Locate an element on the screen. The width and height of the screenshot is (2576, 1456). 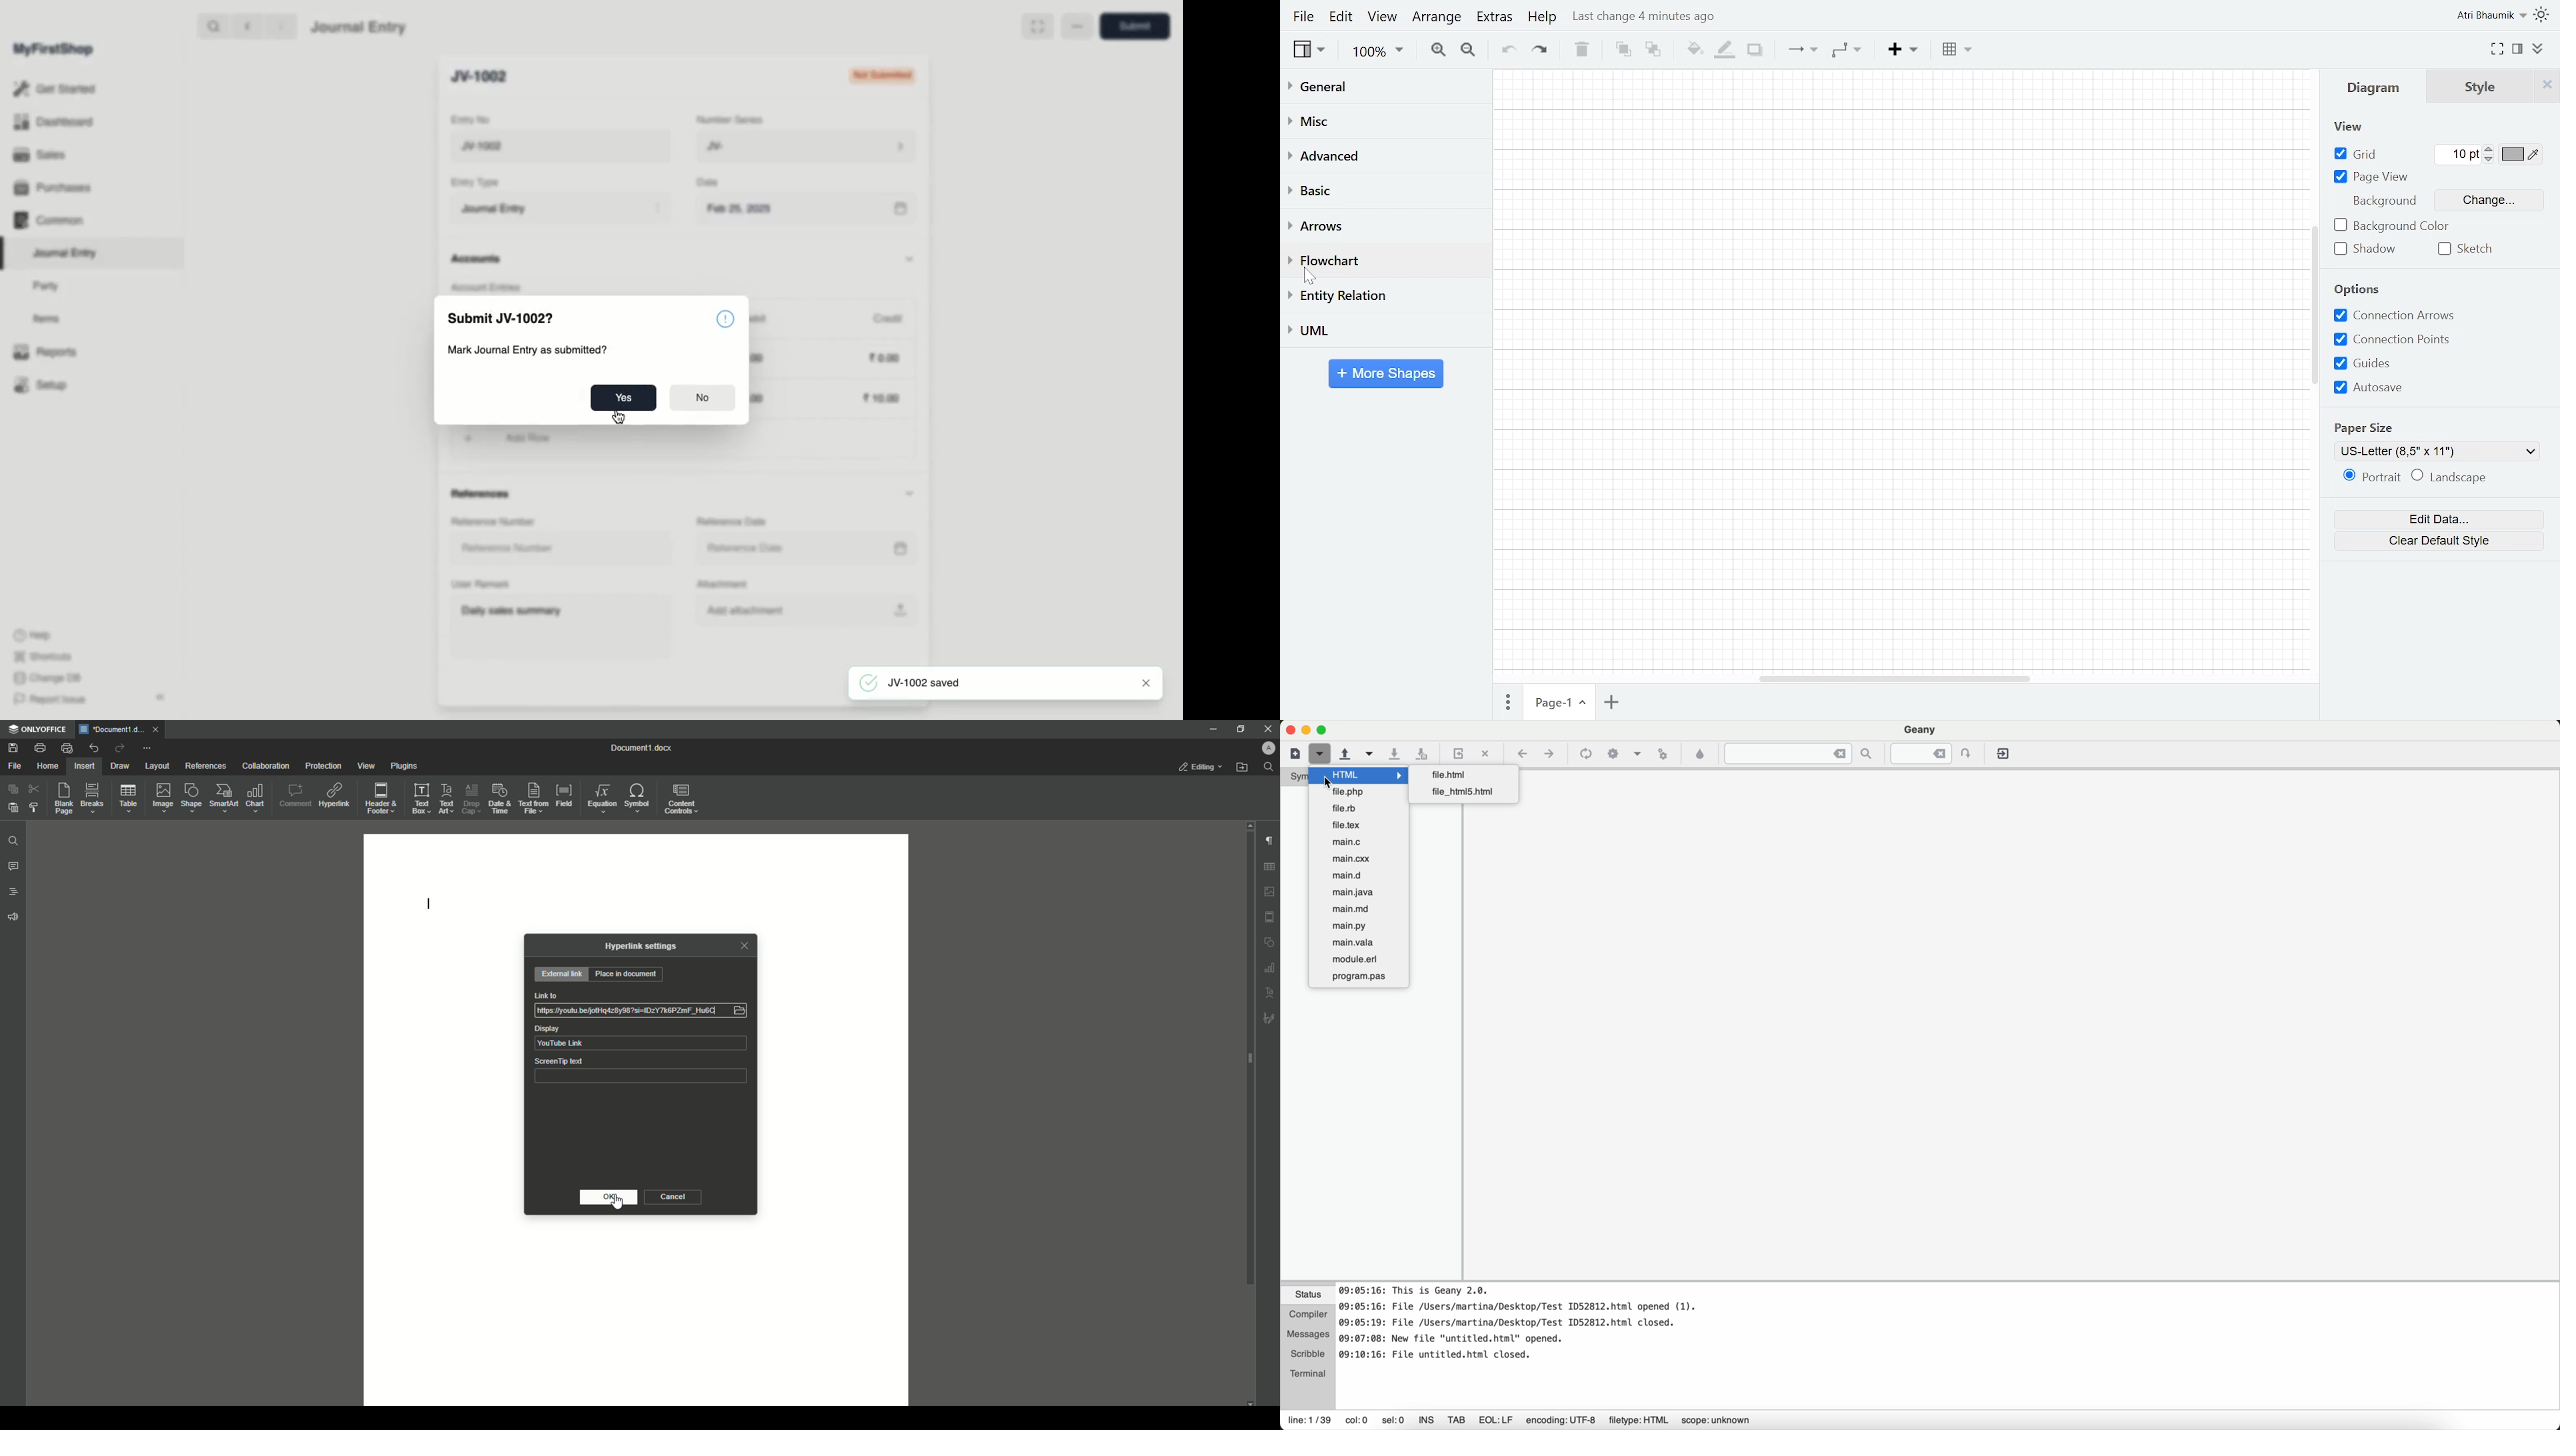
Connection arrows is located at coordinates (2396, 316).